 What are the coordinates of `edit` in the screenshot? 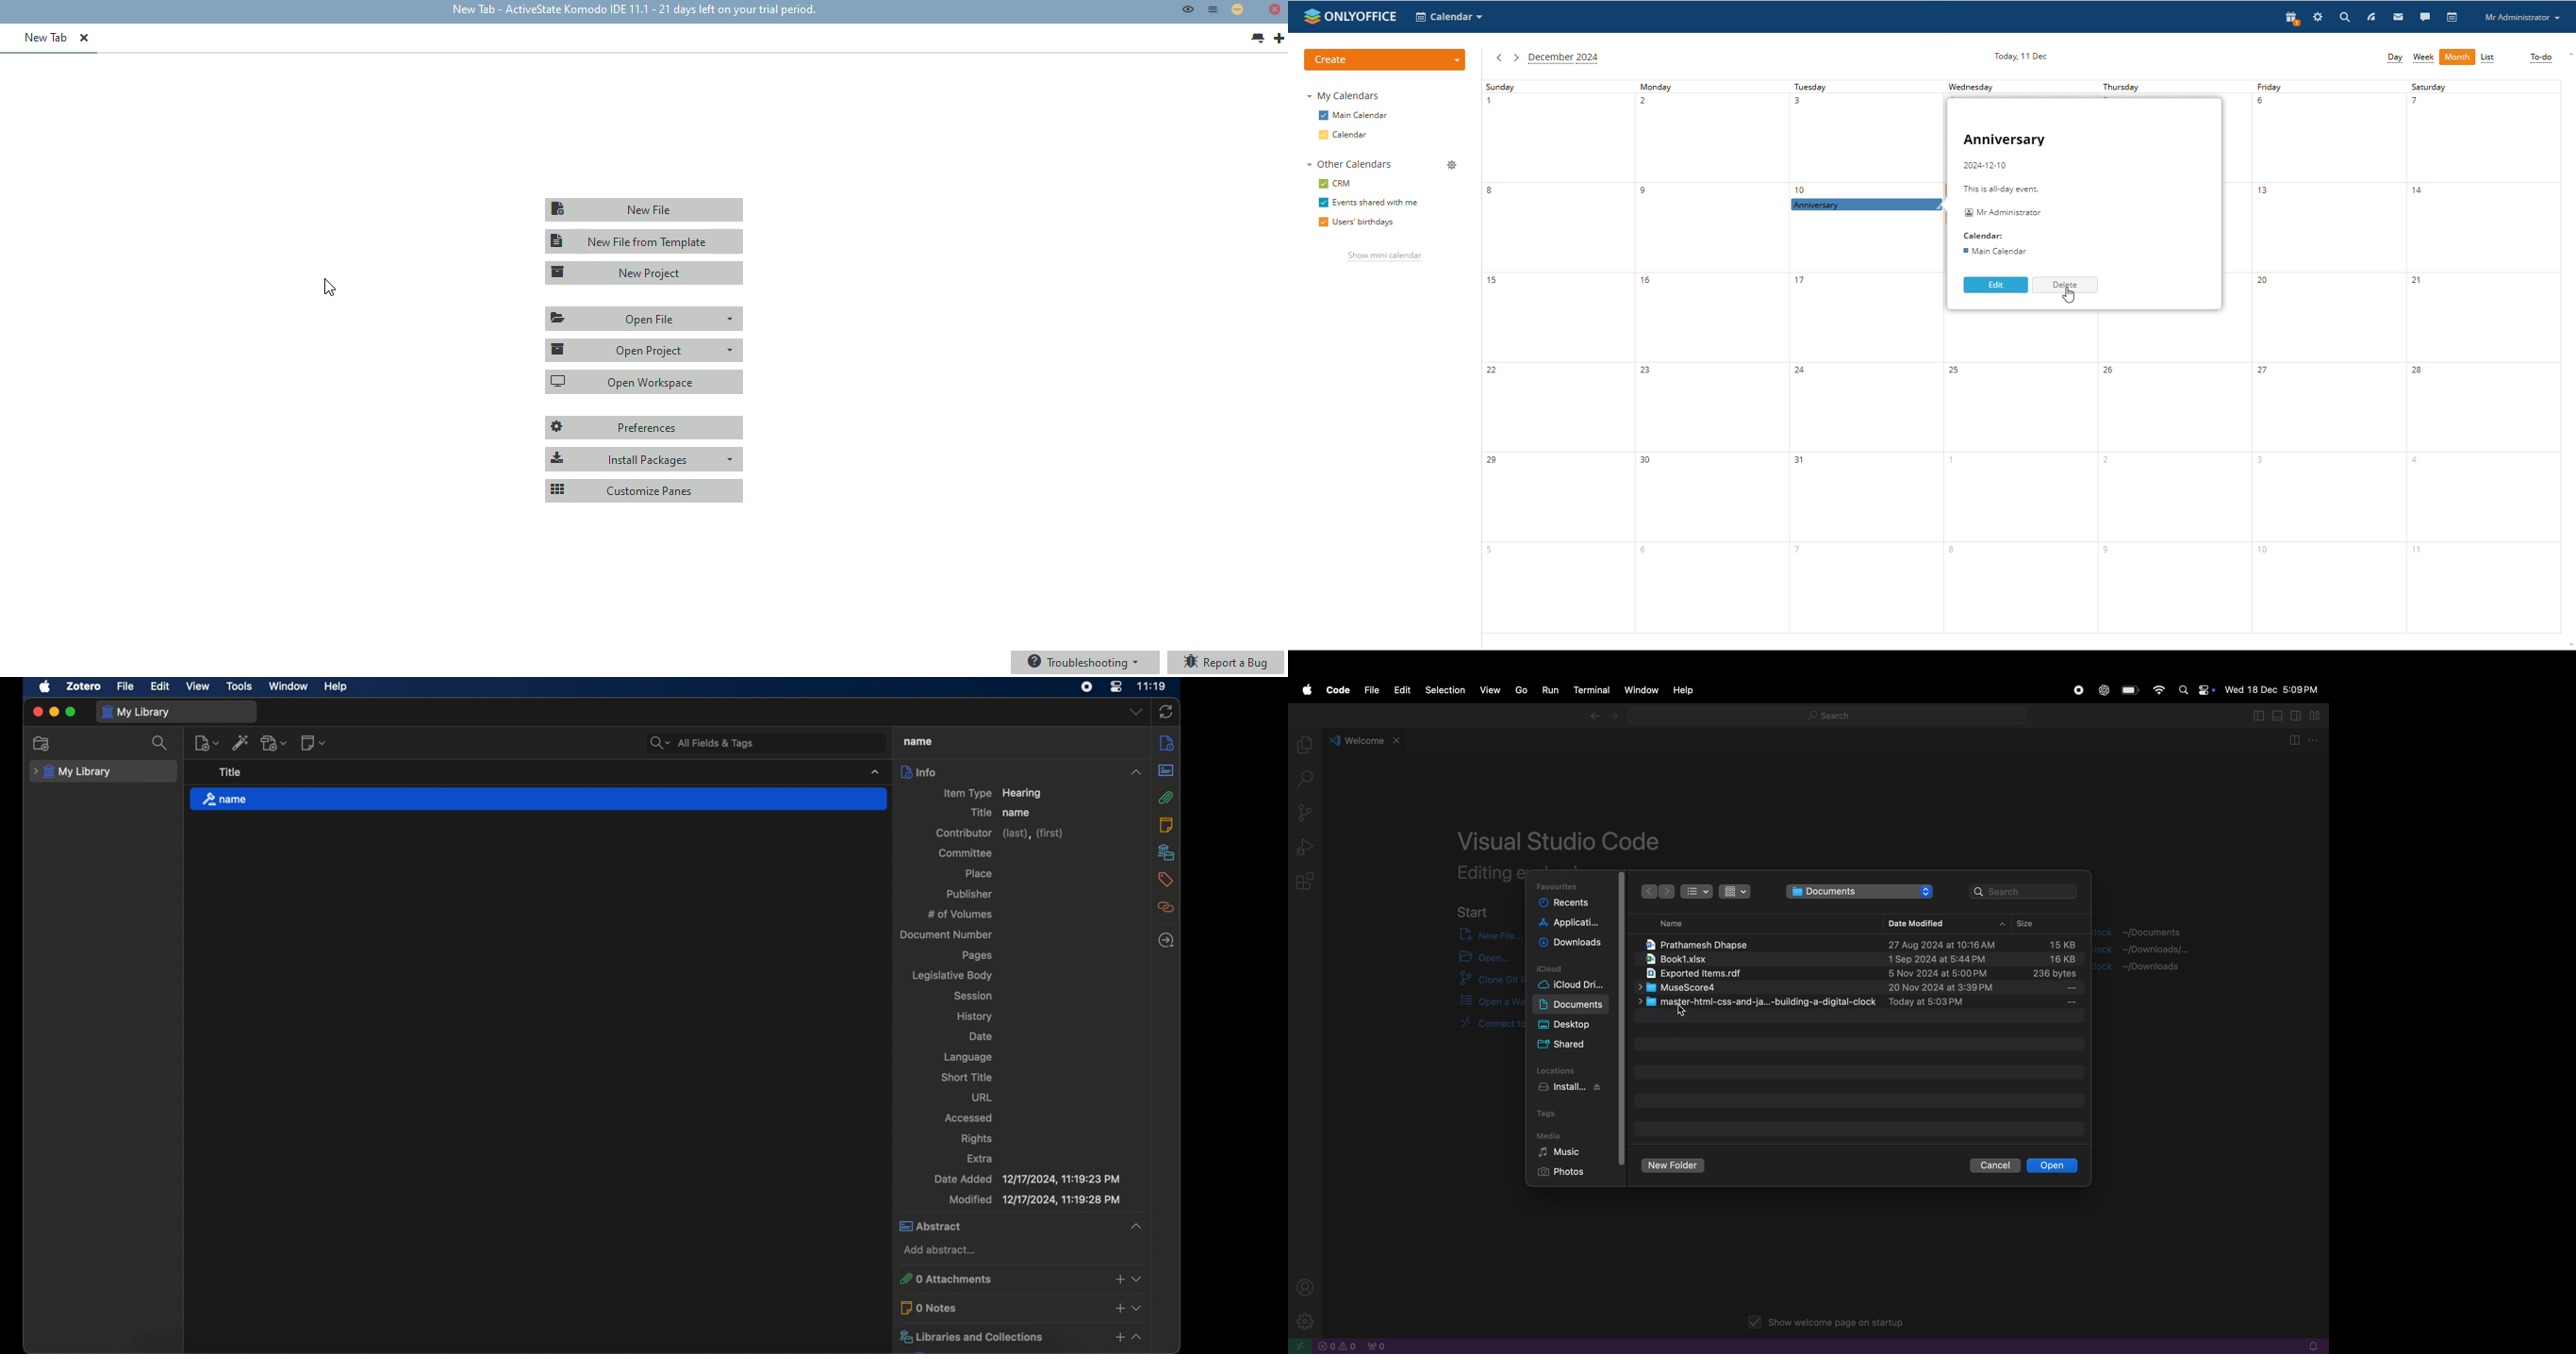 It's located at (159, 687).